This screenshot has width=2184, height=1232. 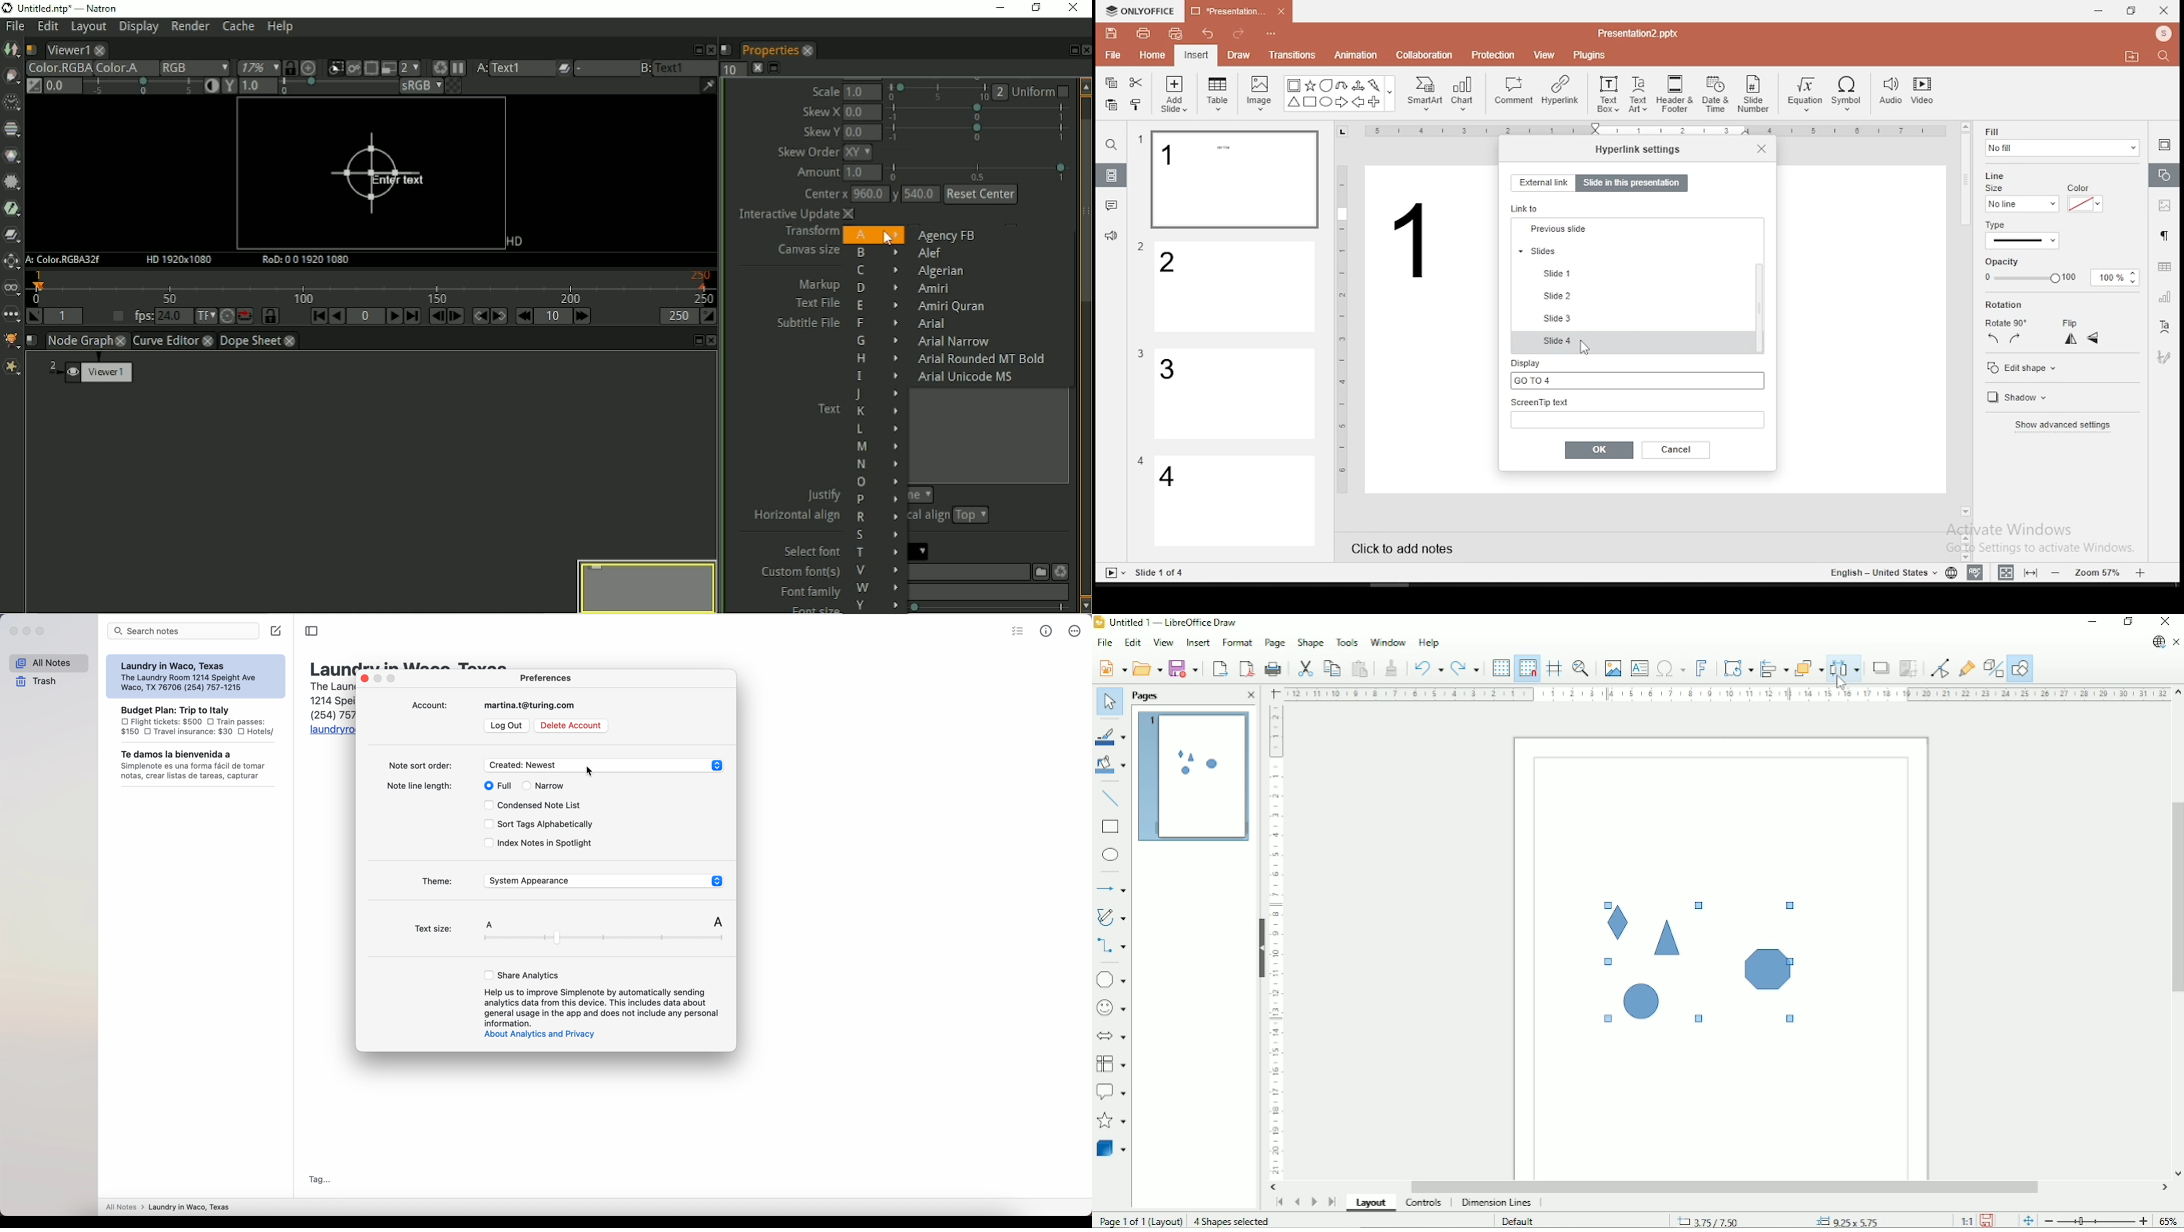 What do you see at coordinates (1546, 54) in the screenshot?
I see `view` at bounding box center [1546, 54].